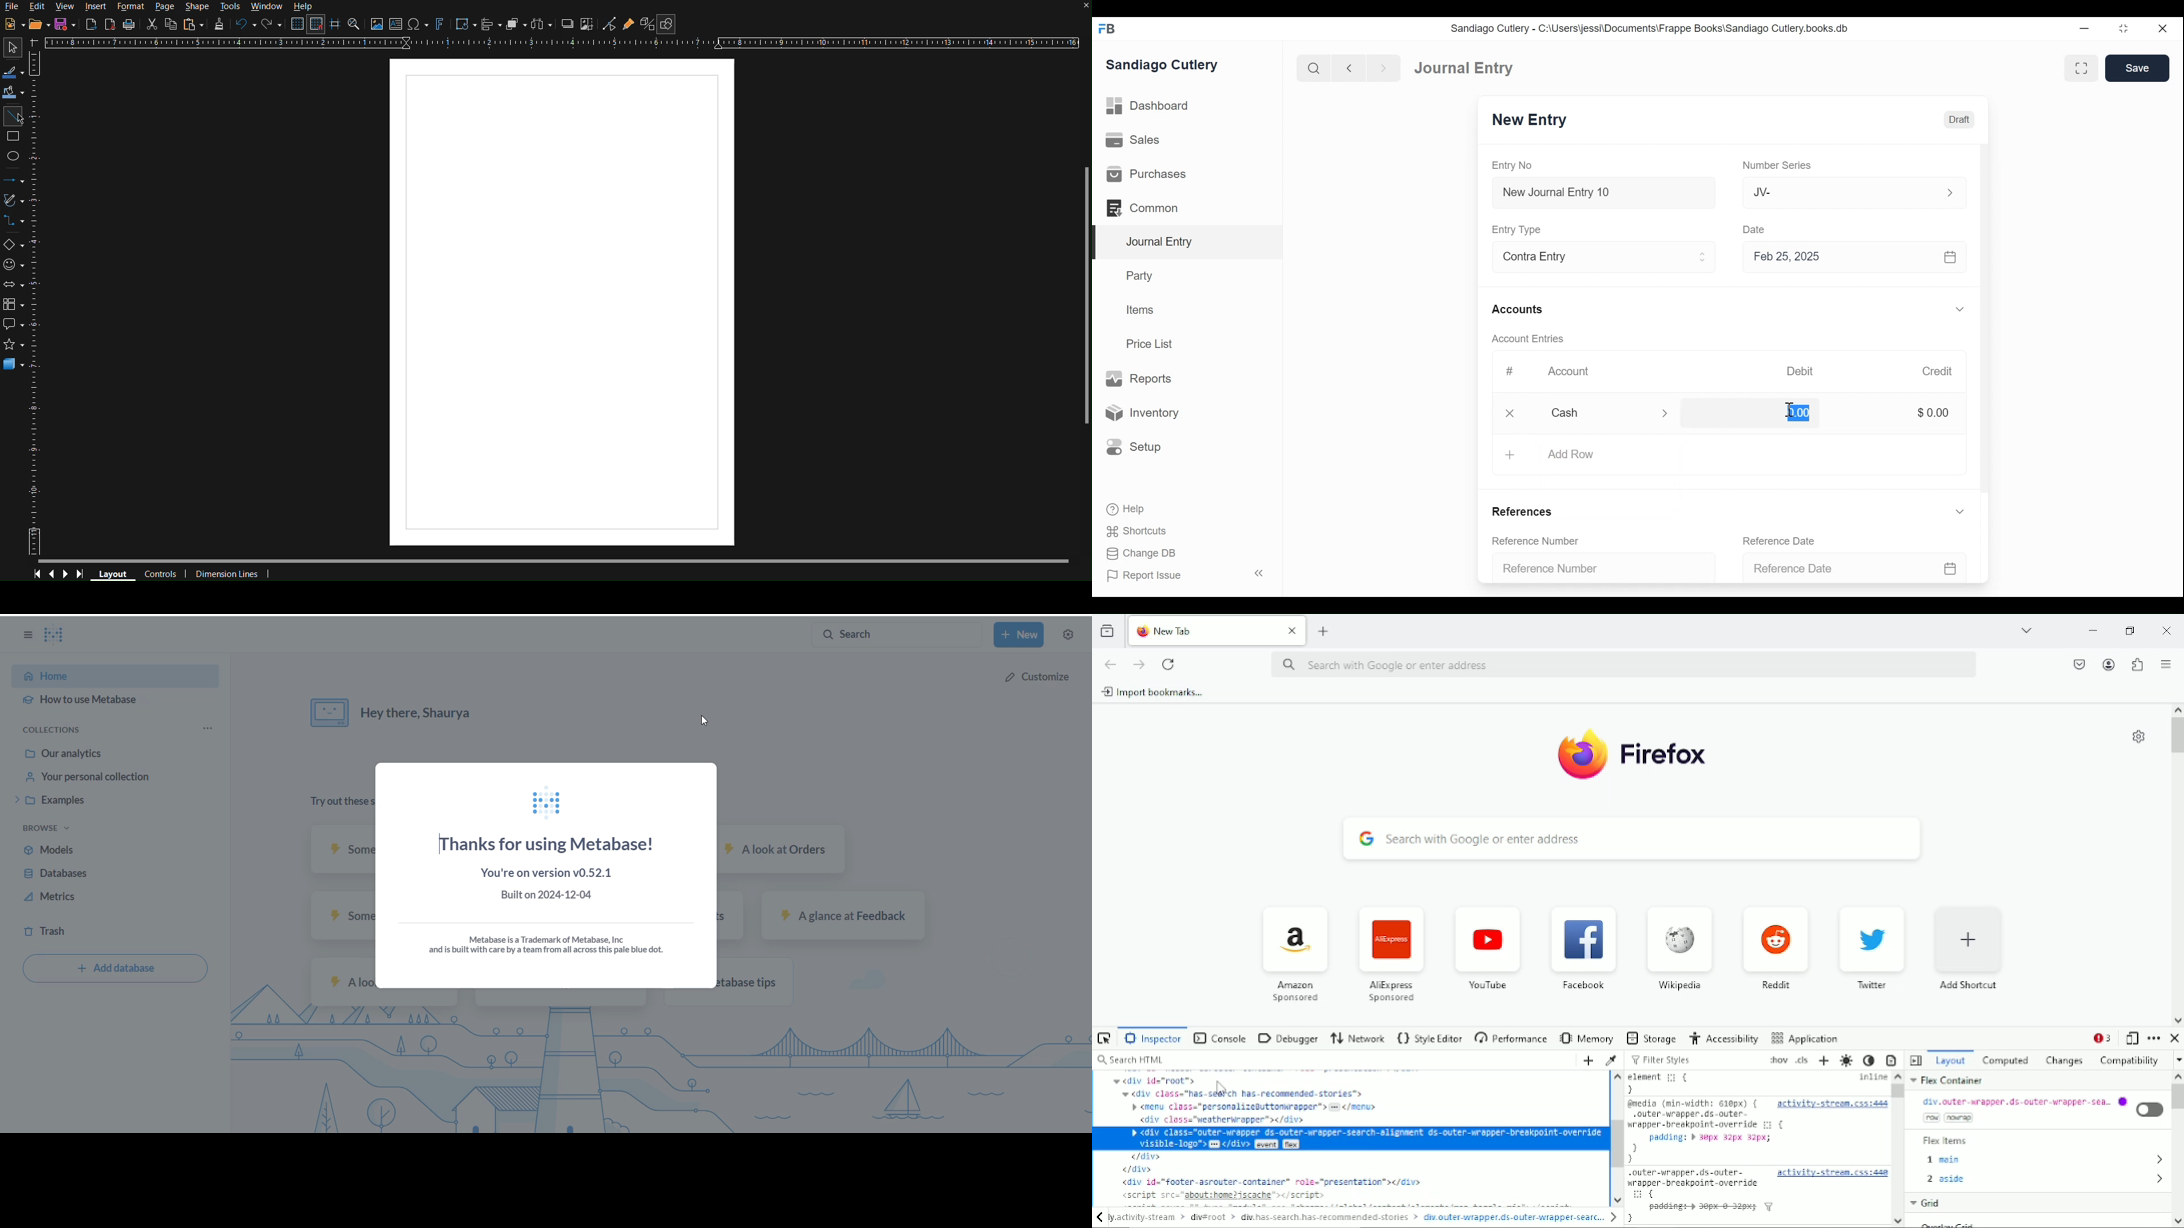 This screenshot has width=2184, height=1232. What do you see at coordinates (1520, 229) in the screenshot?
I see `Entry Type` at bounding box center [1520, 229].